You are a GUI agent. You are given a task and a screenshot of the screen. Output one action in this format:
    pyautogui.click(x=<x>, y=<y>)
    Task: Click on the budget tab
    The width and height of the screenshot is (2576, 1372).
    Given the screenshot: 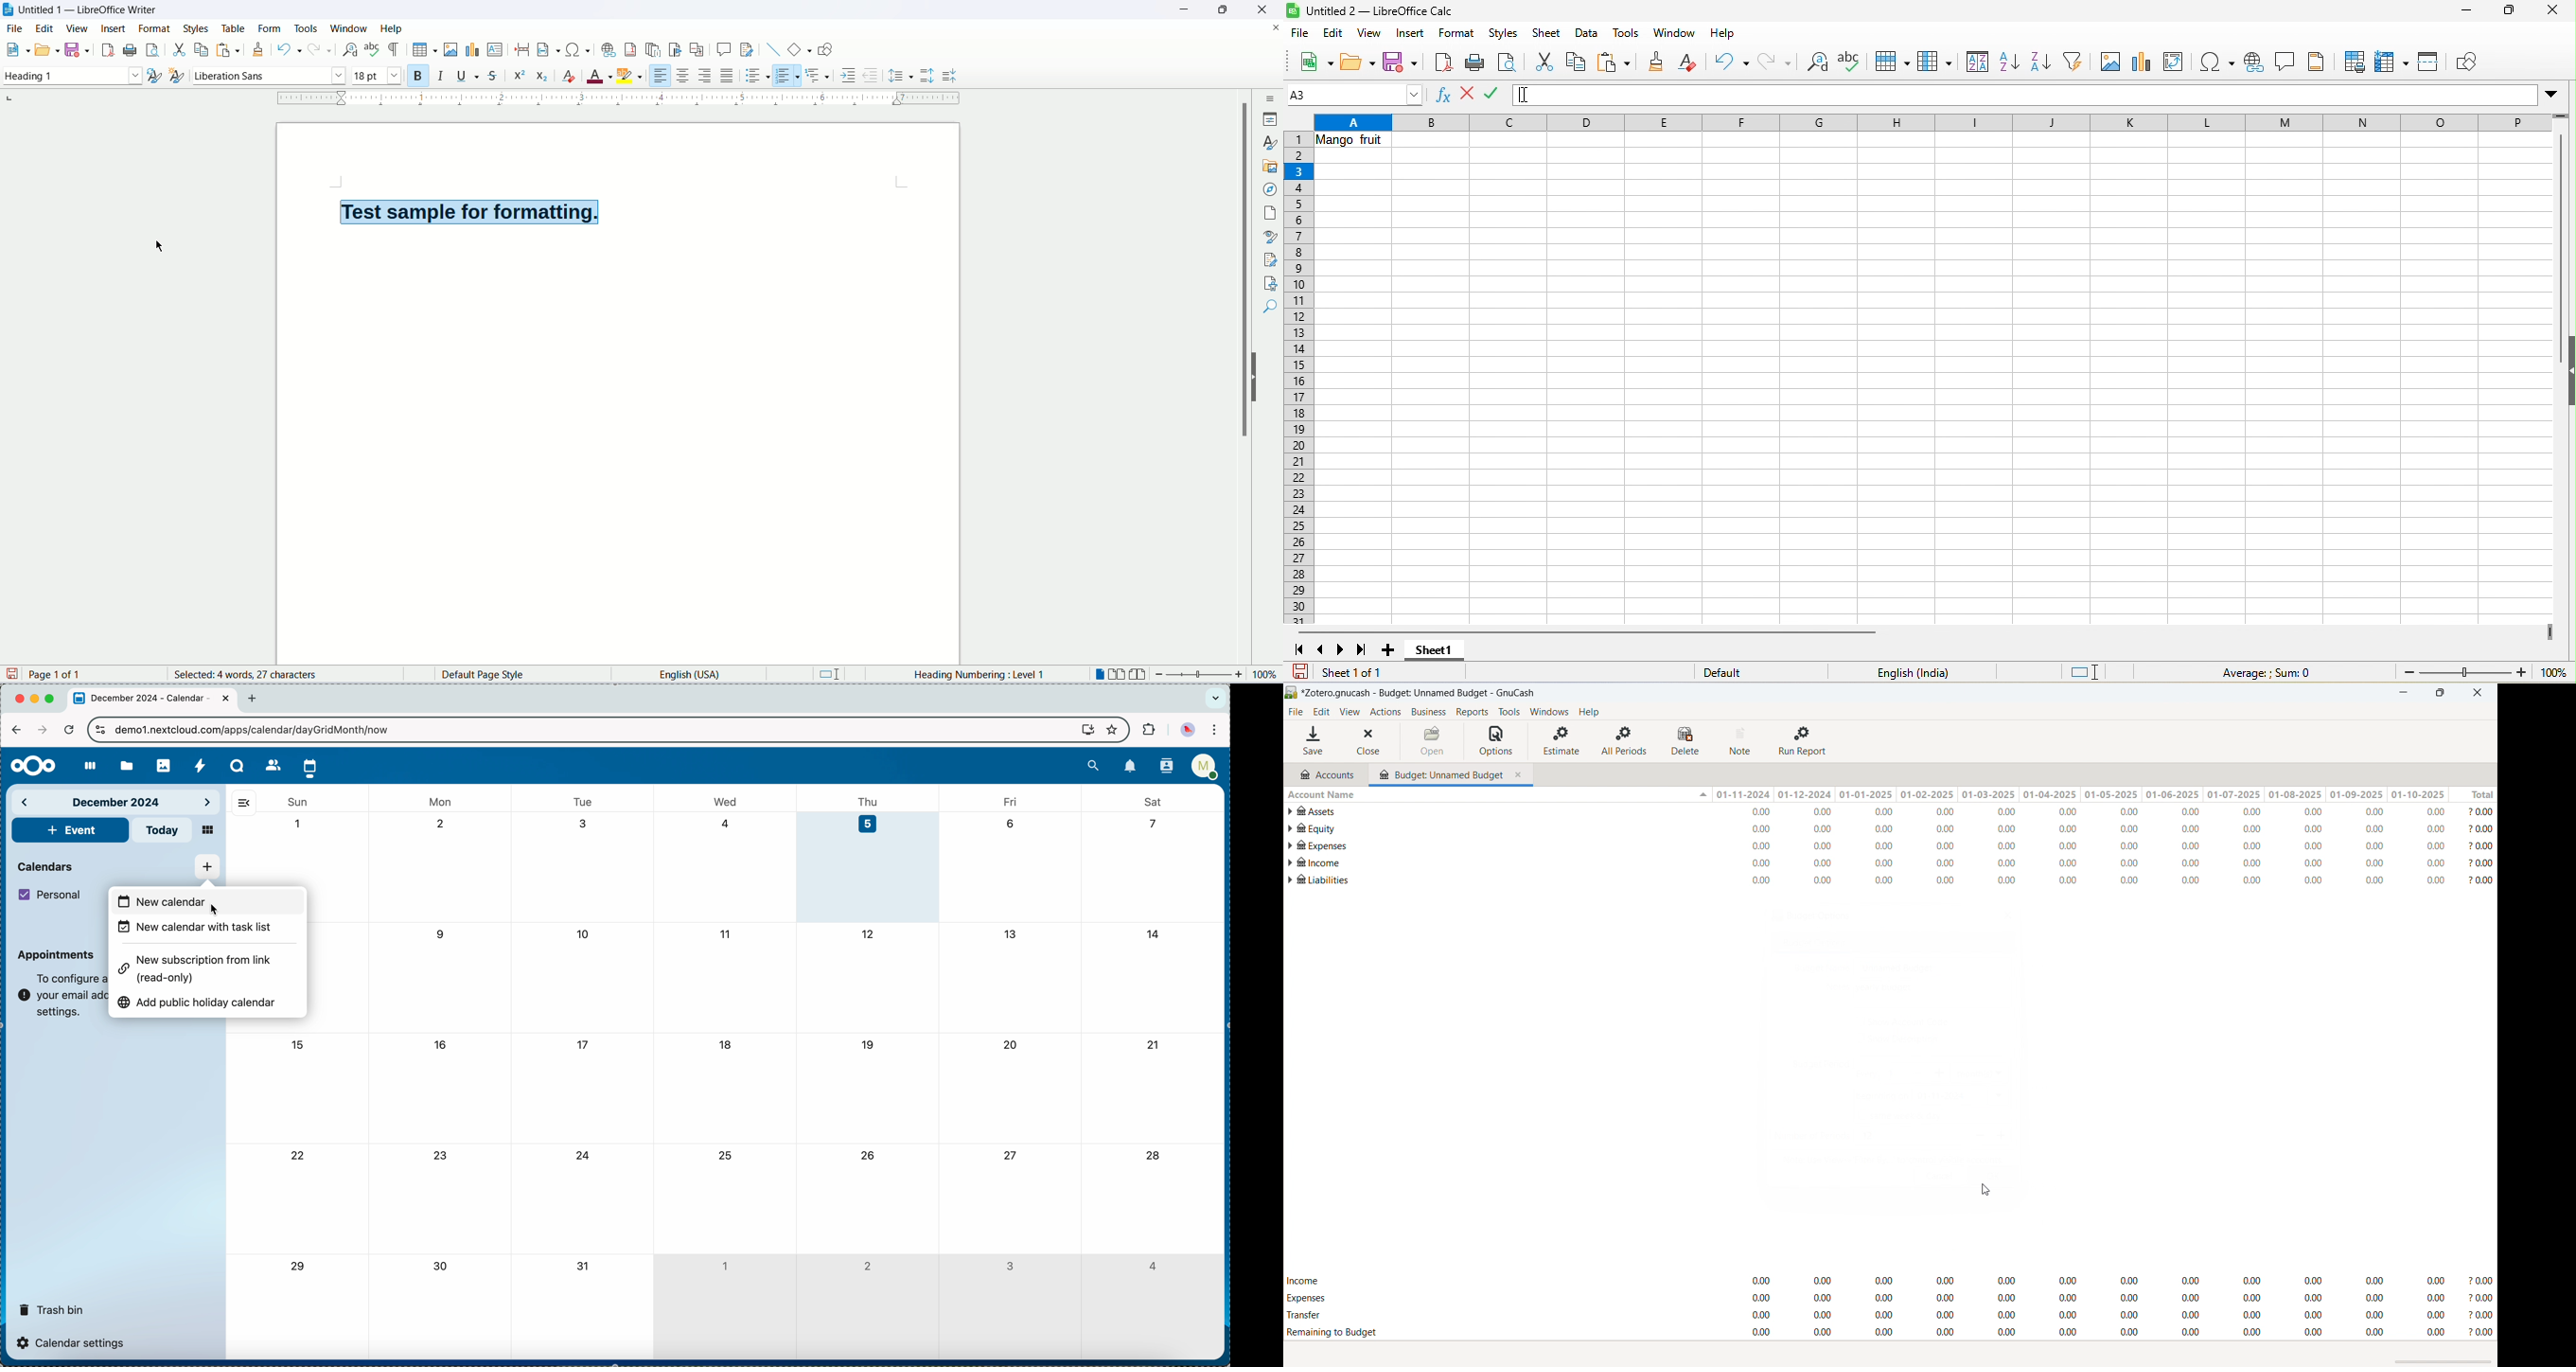 What is the action you would take?
    pyautogui.click(x=1441, y=771)
    